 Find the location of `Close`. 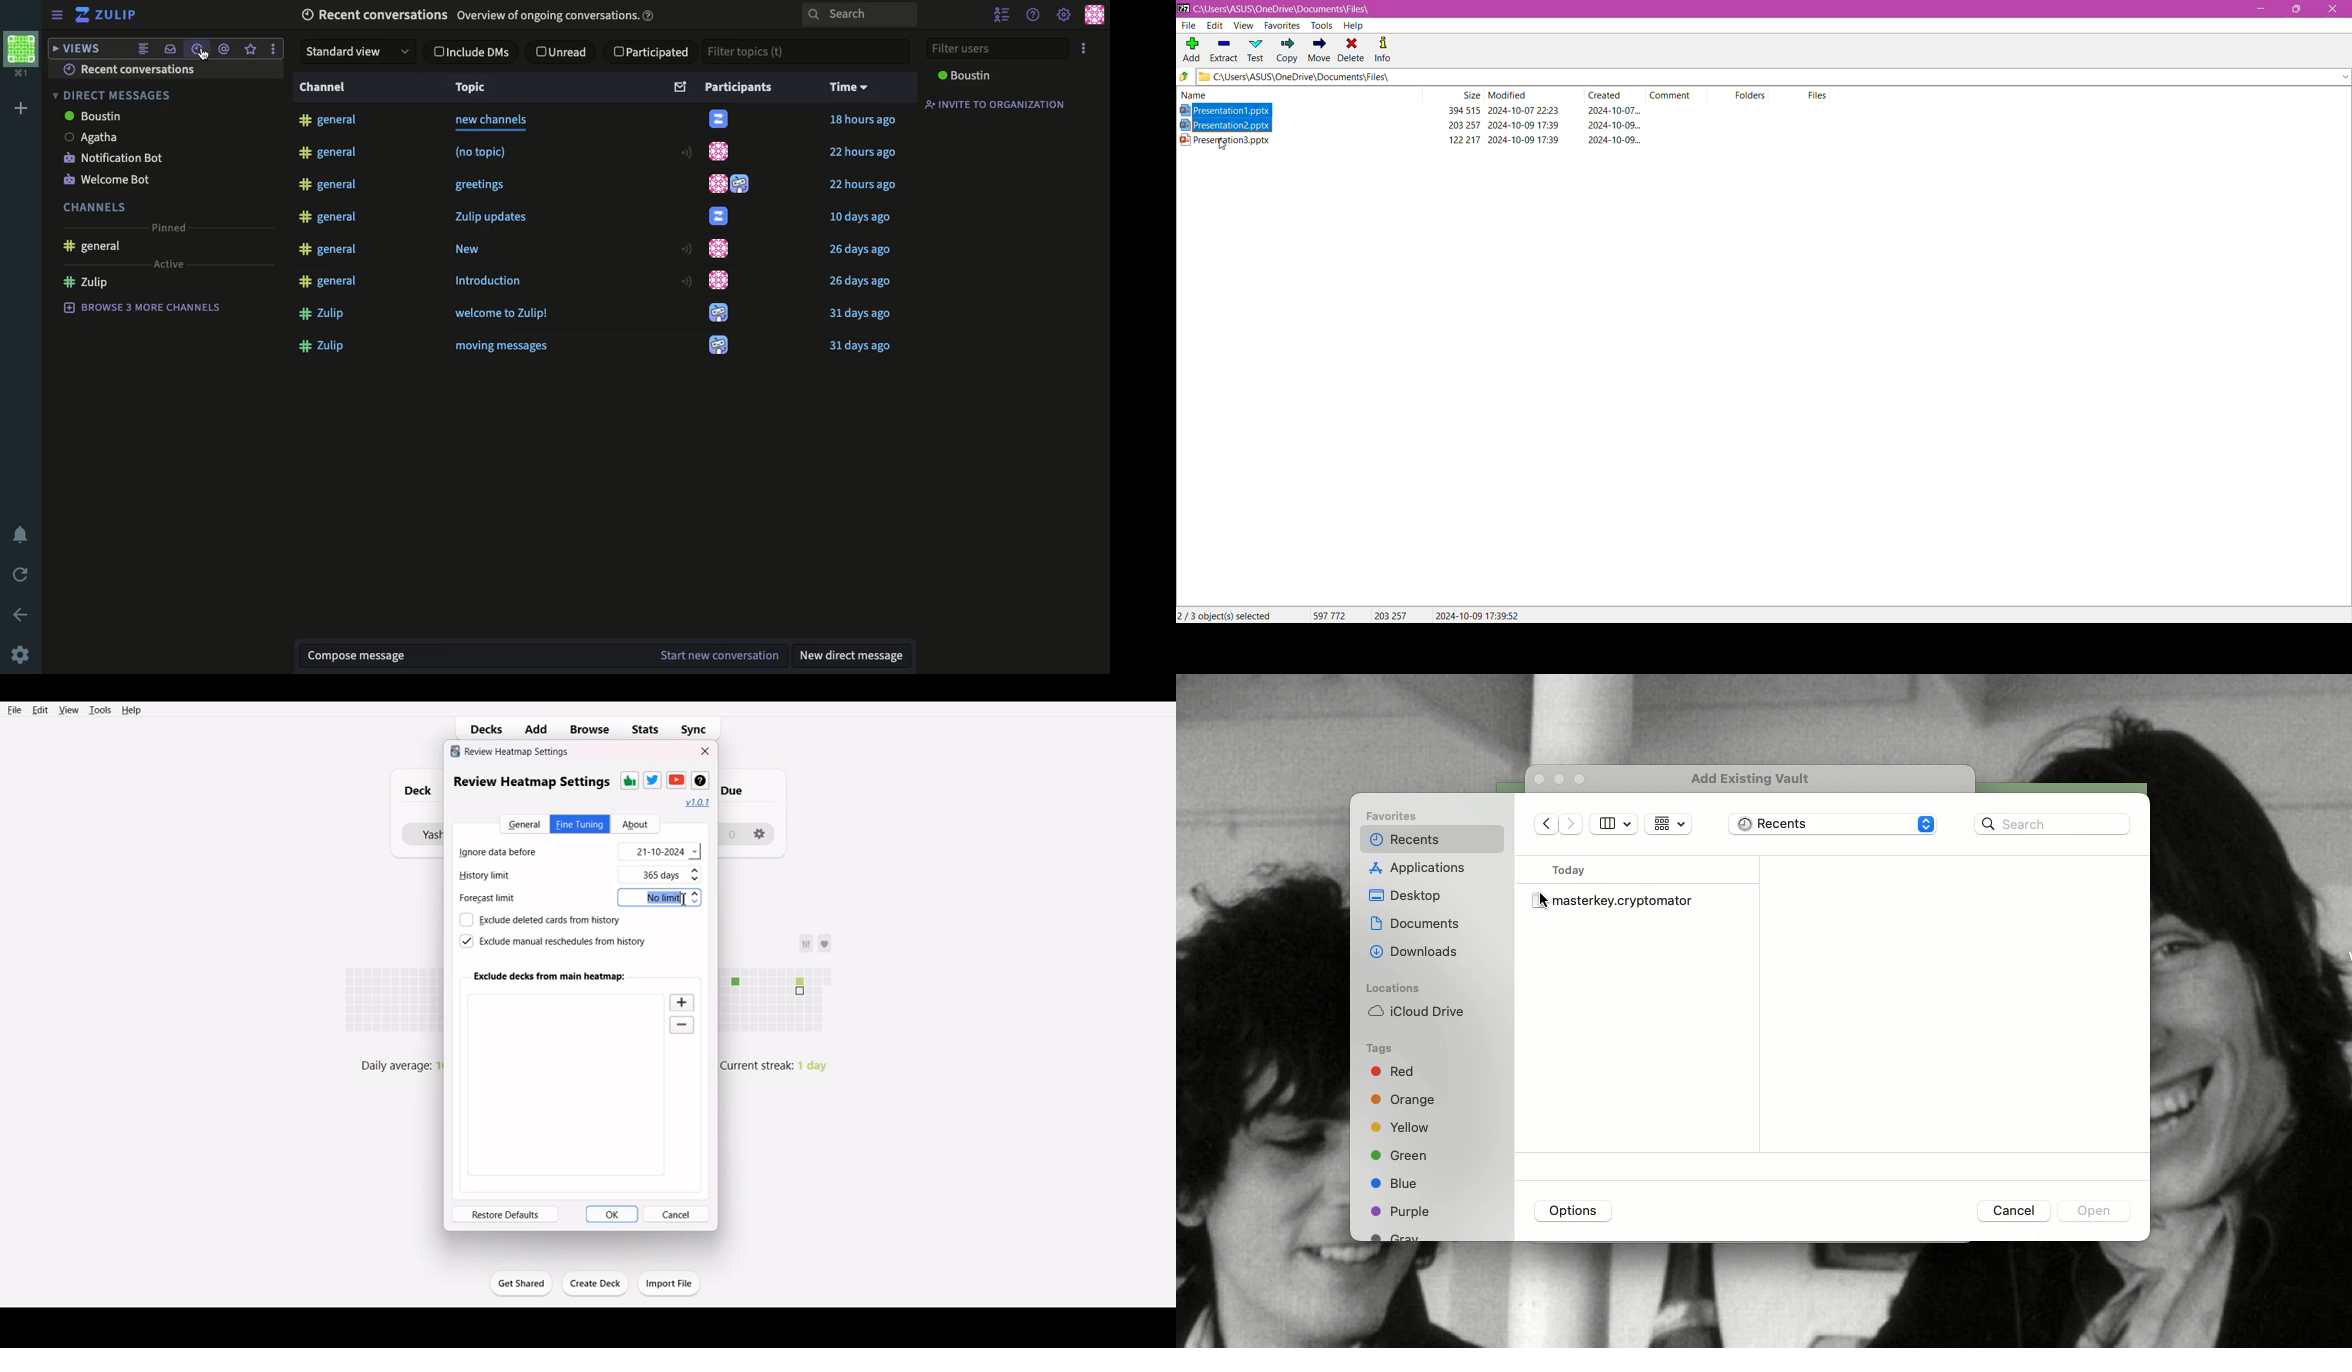

Close is located at coordinates (706, 751).